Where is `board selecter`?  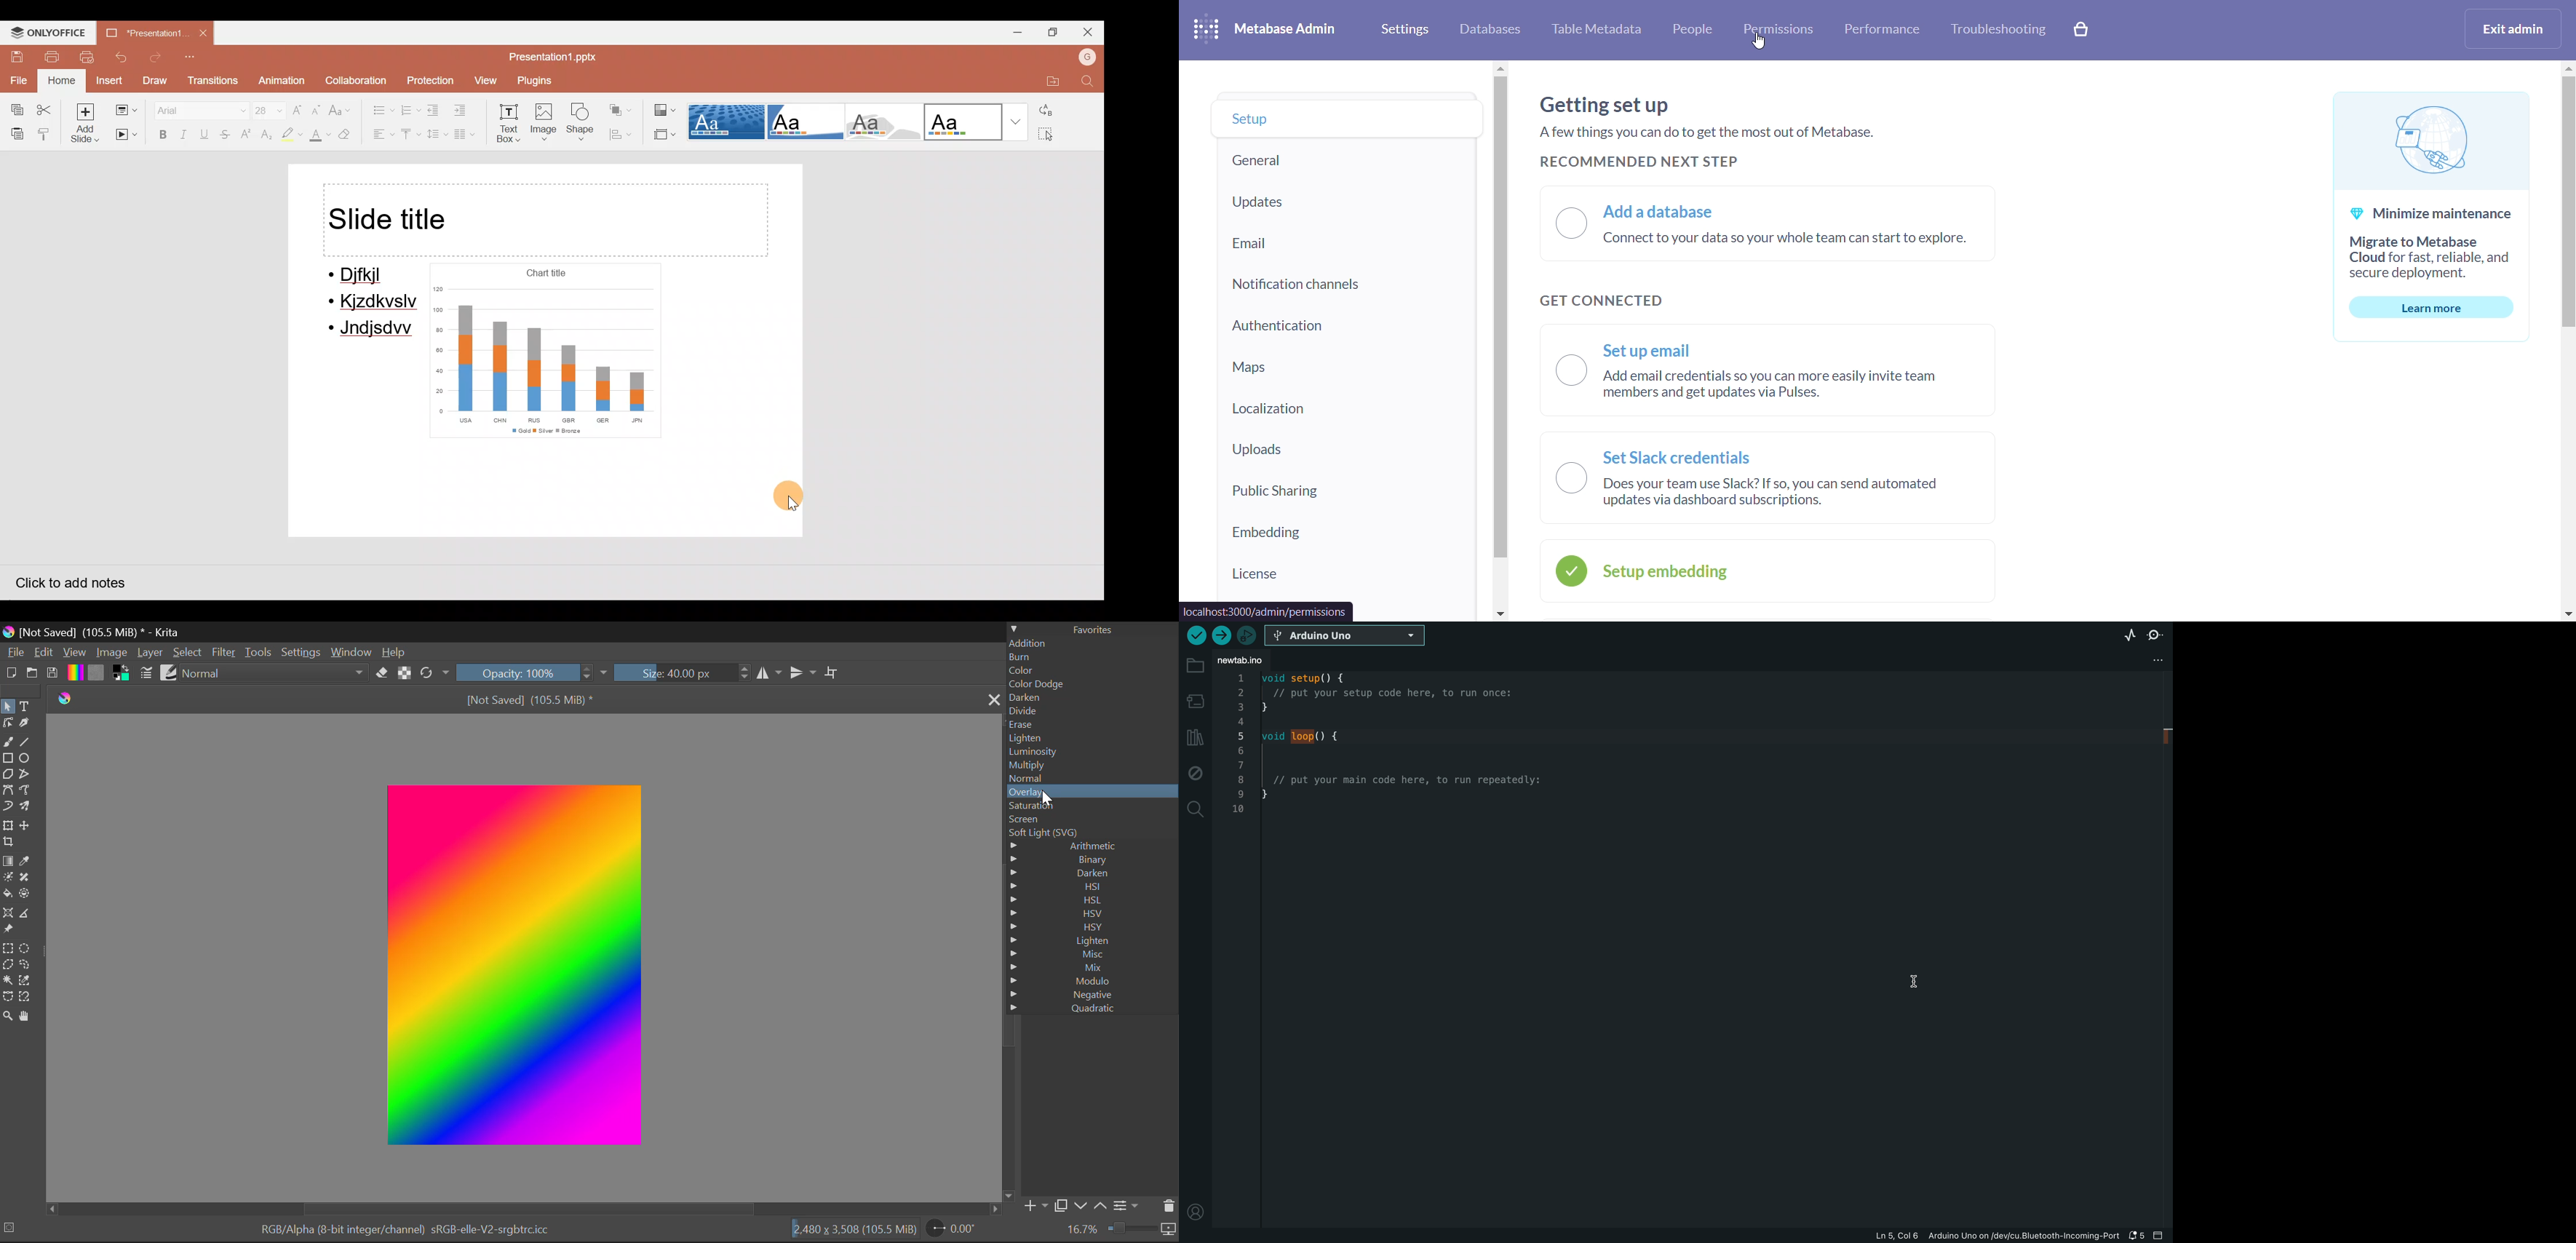
board selecter is located at coordinates (1347, 636).